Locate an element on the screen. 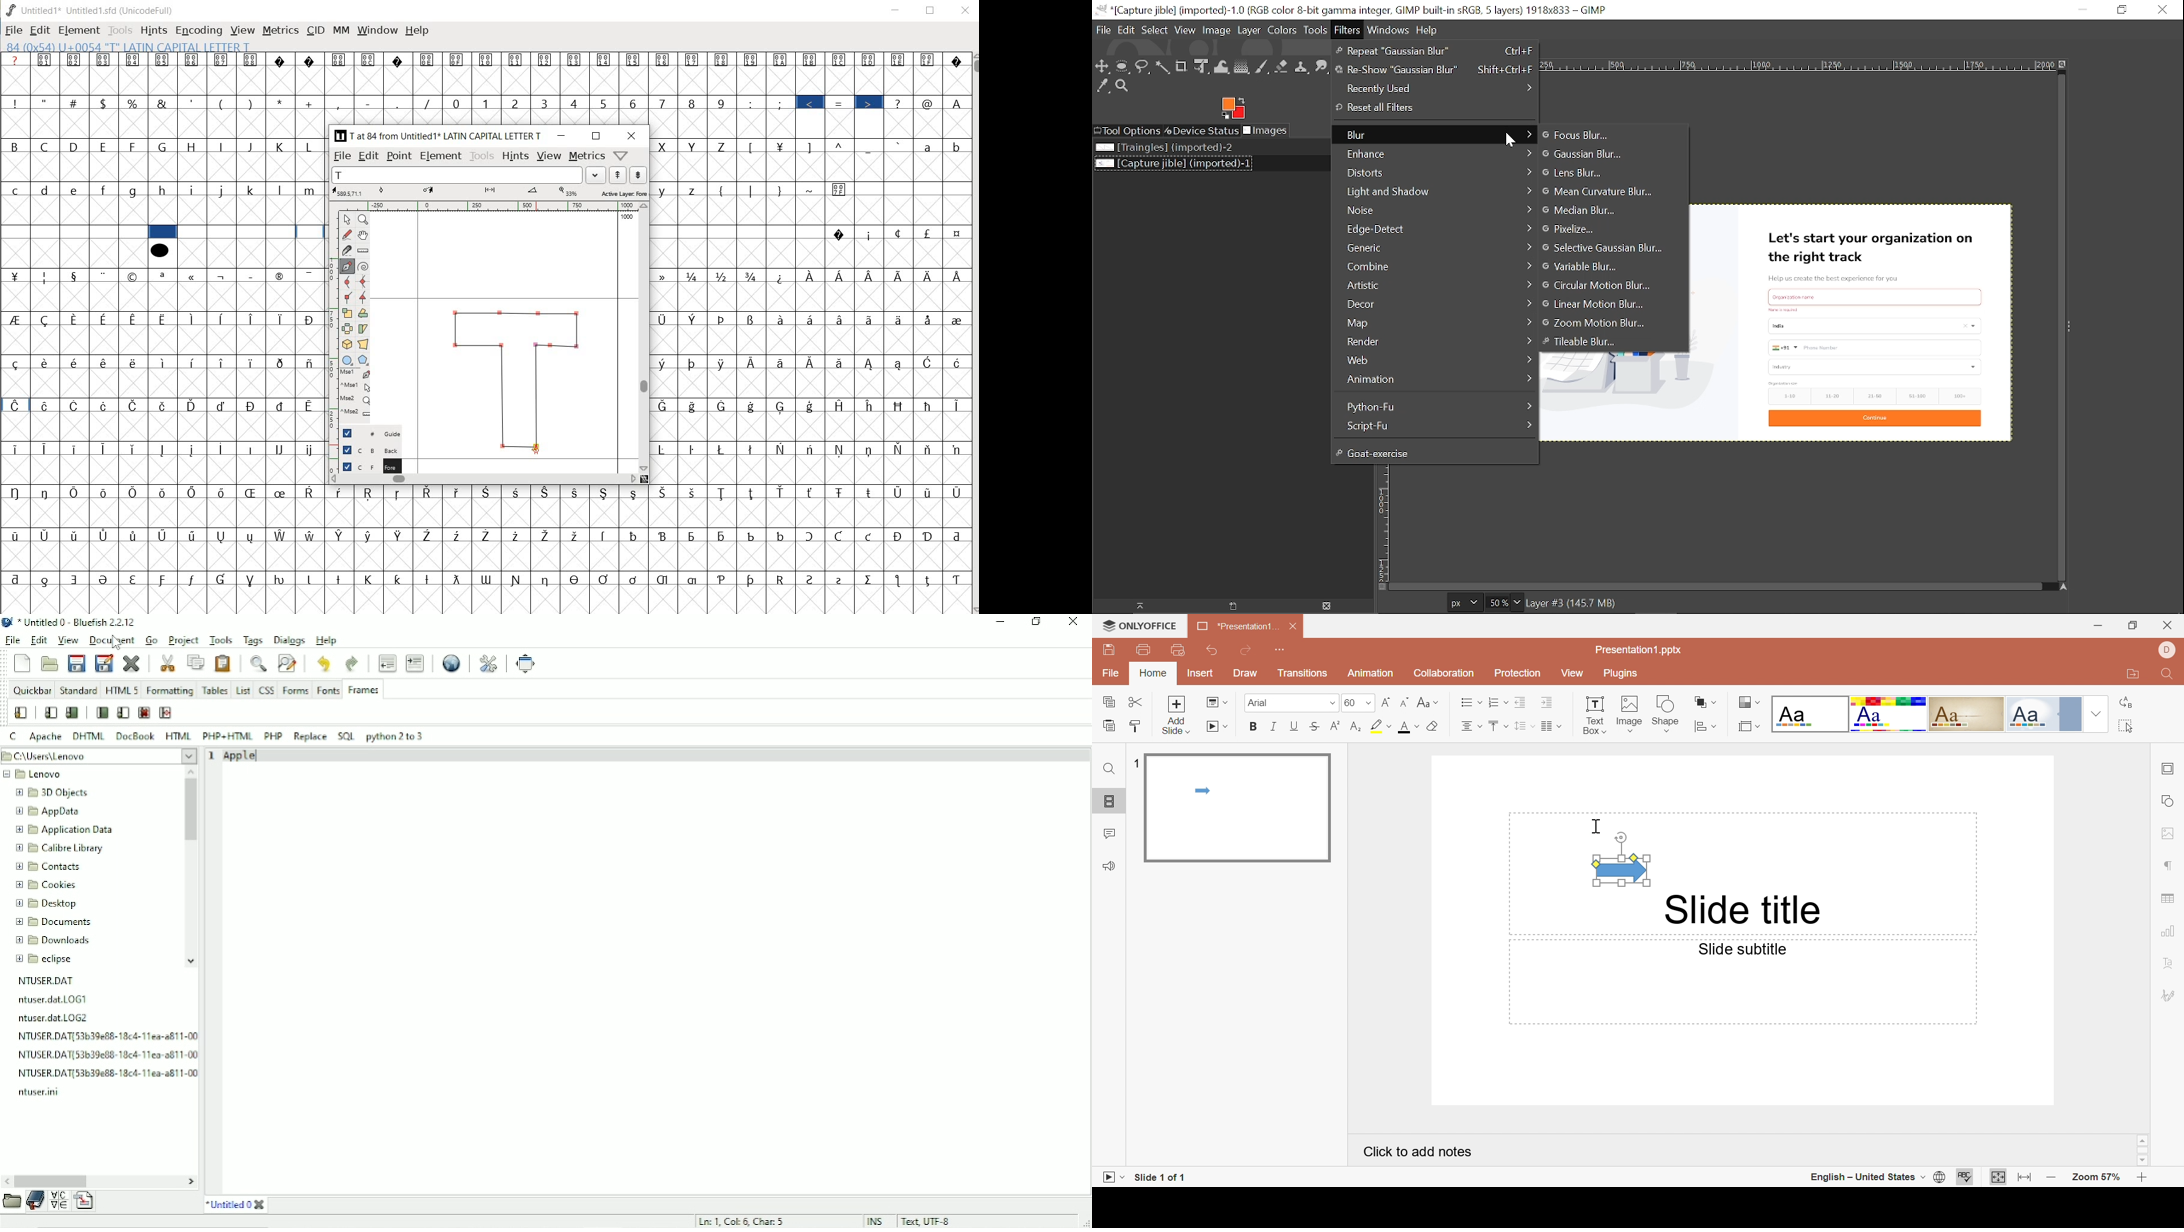 This screenshot has height=1232, width=2184. Basic is located at coordinates (1890, 716).